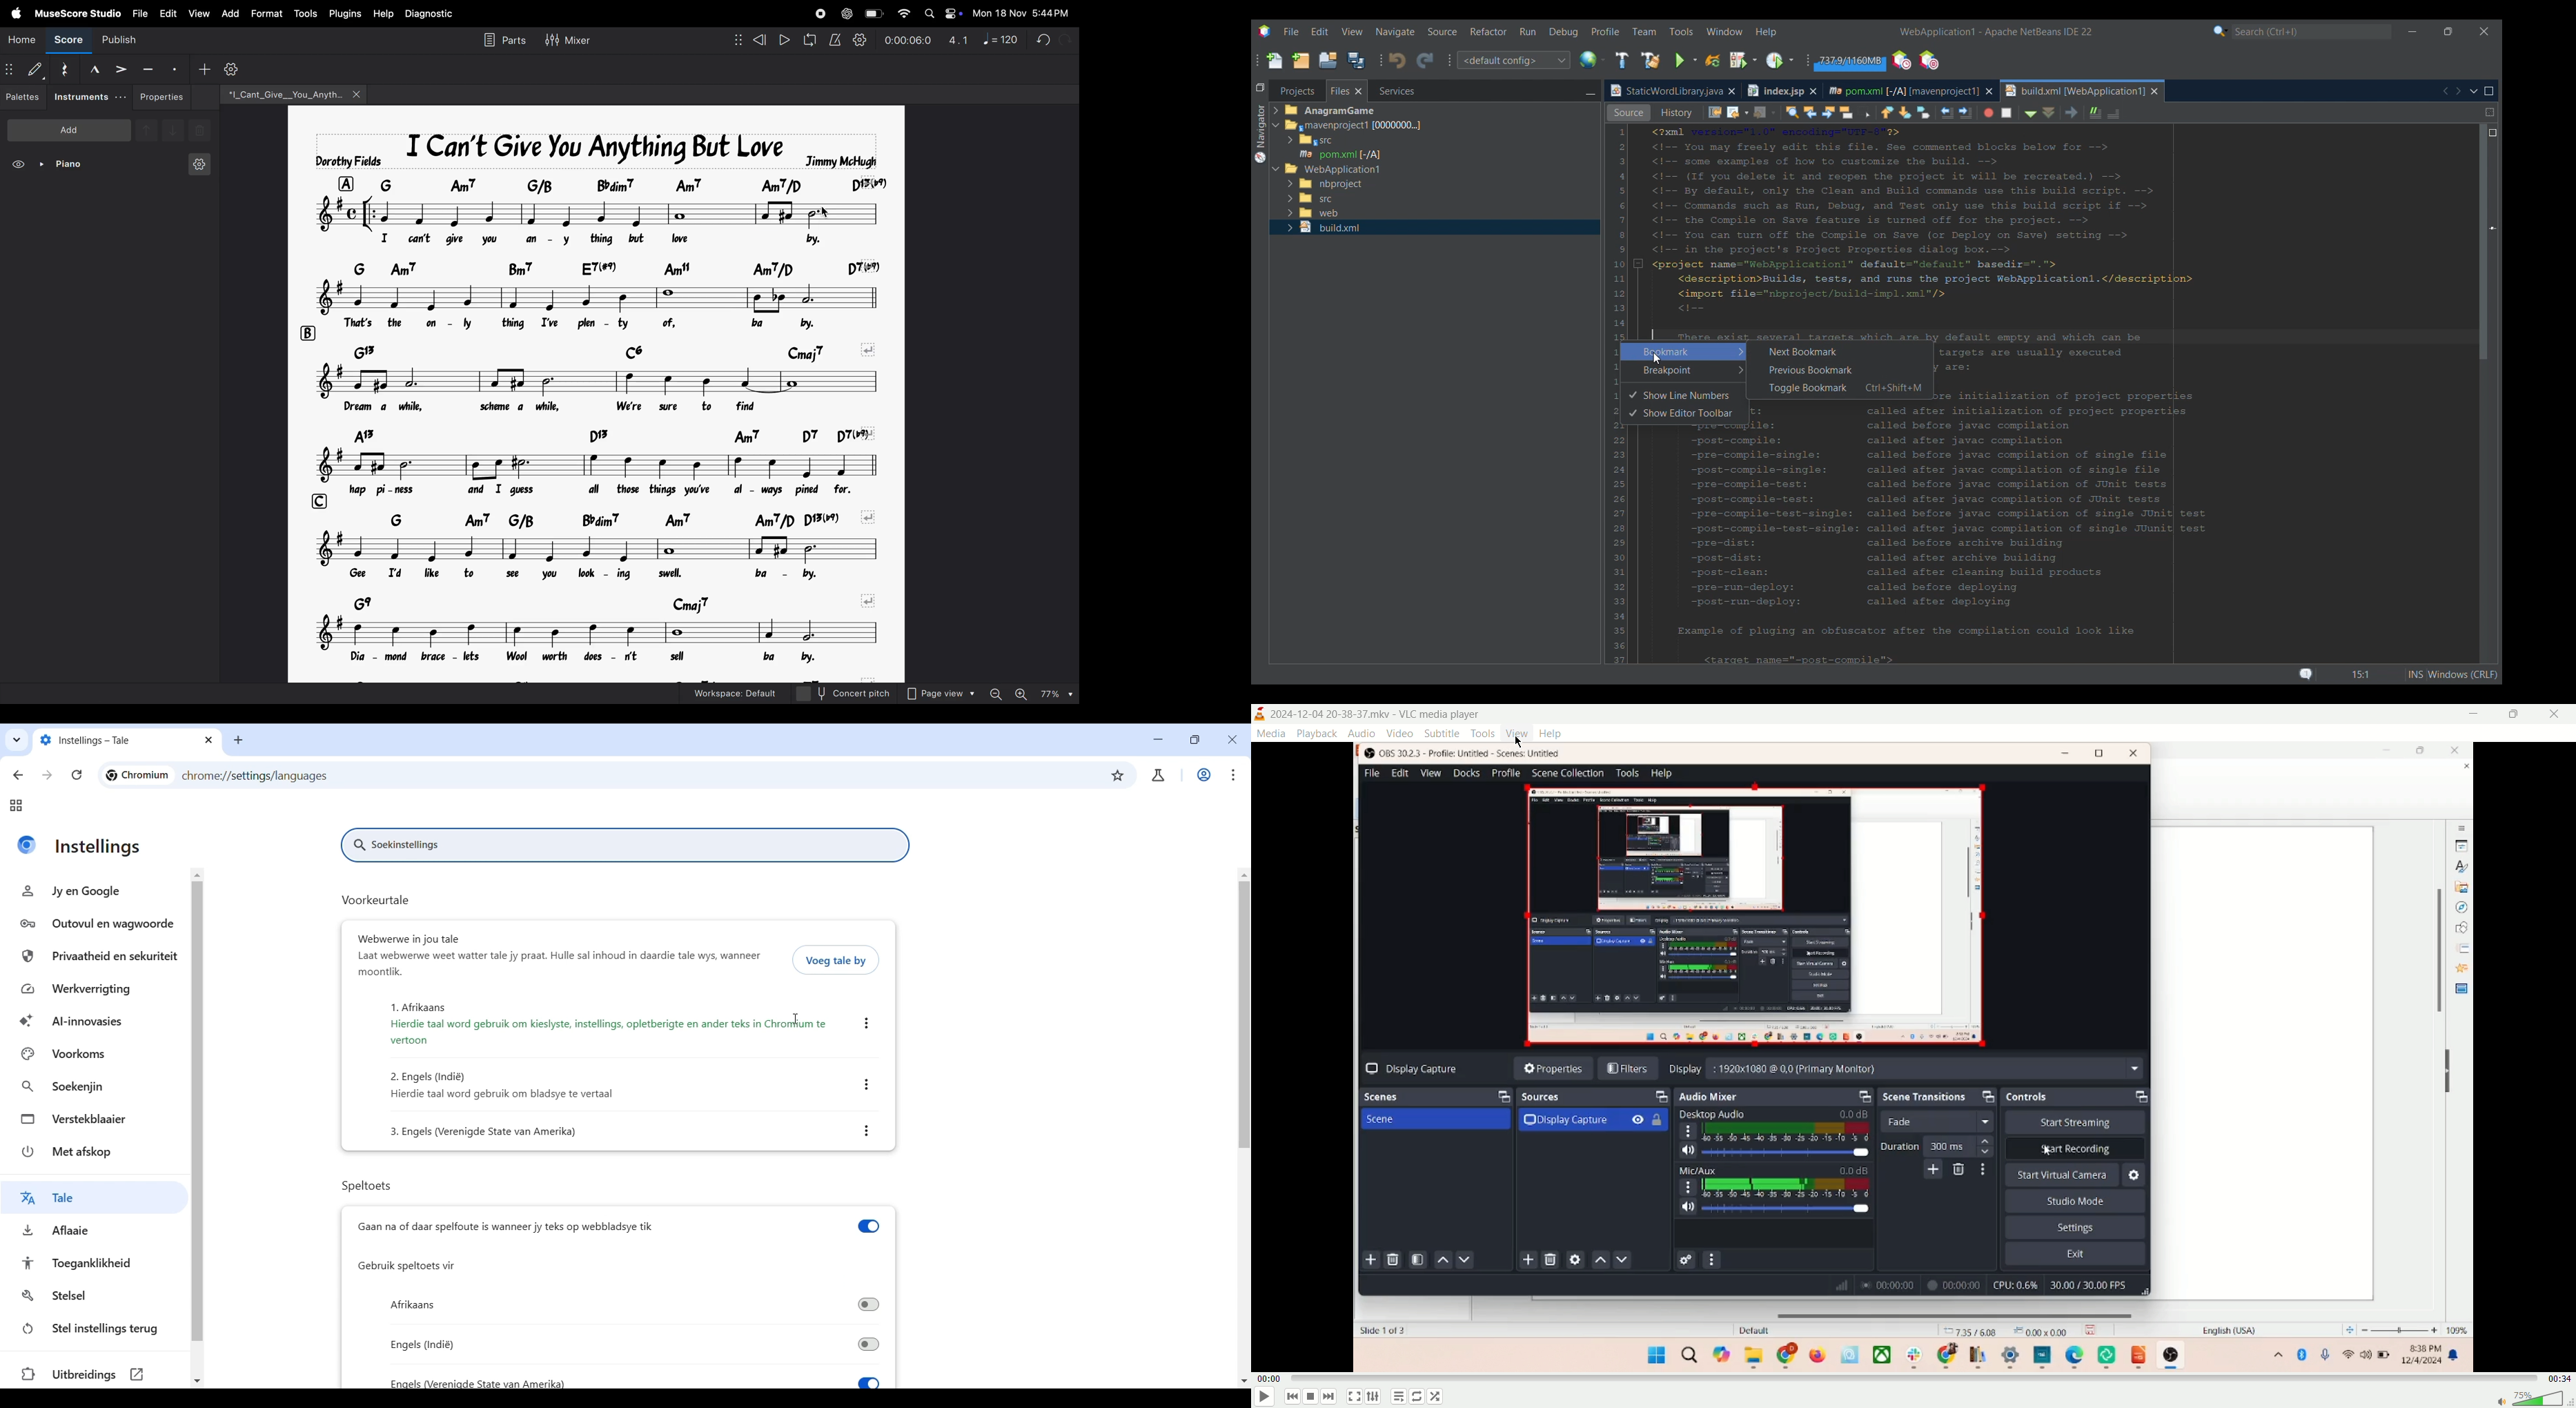 The image size is (2576, 1428). What do you see at coordinates (316, 501) in the screenshot?
I see `row` at bounding box center [316, 501].